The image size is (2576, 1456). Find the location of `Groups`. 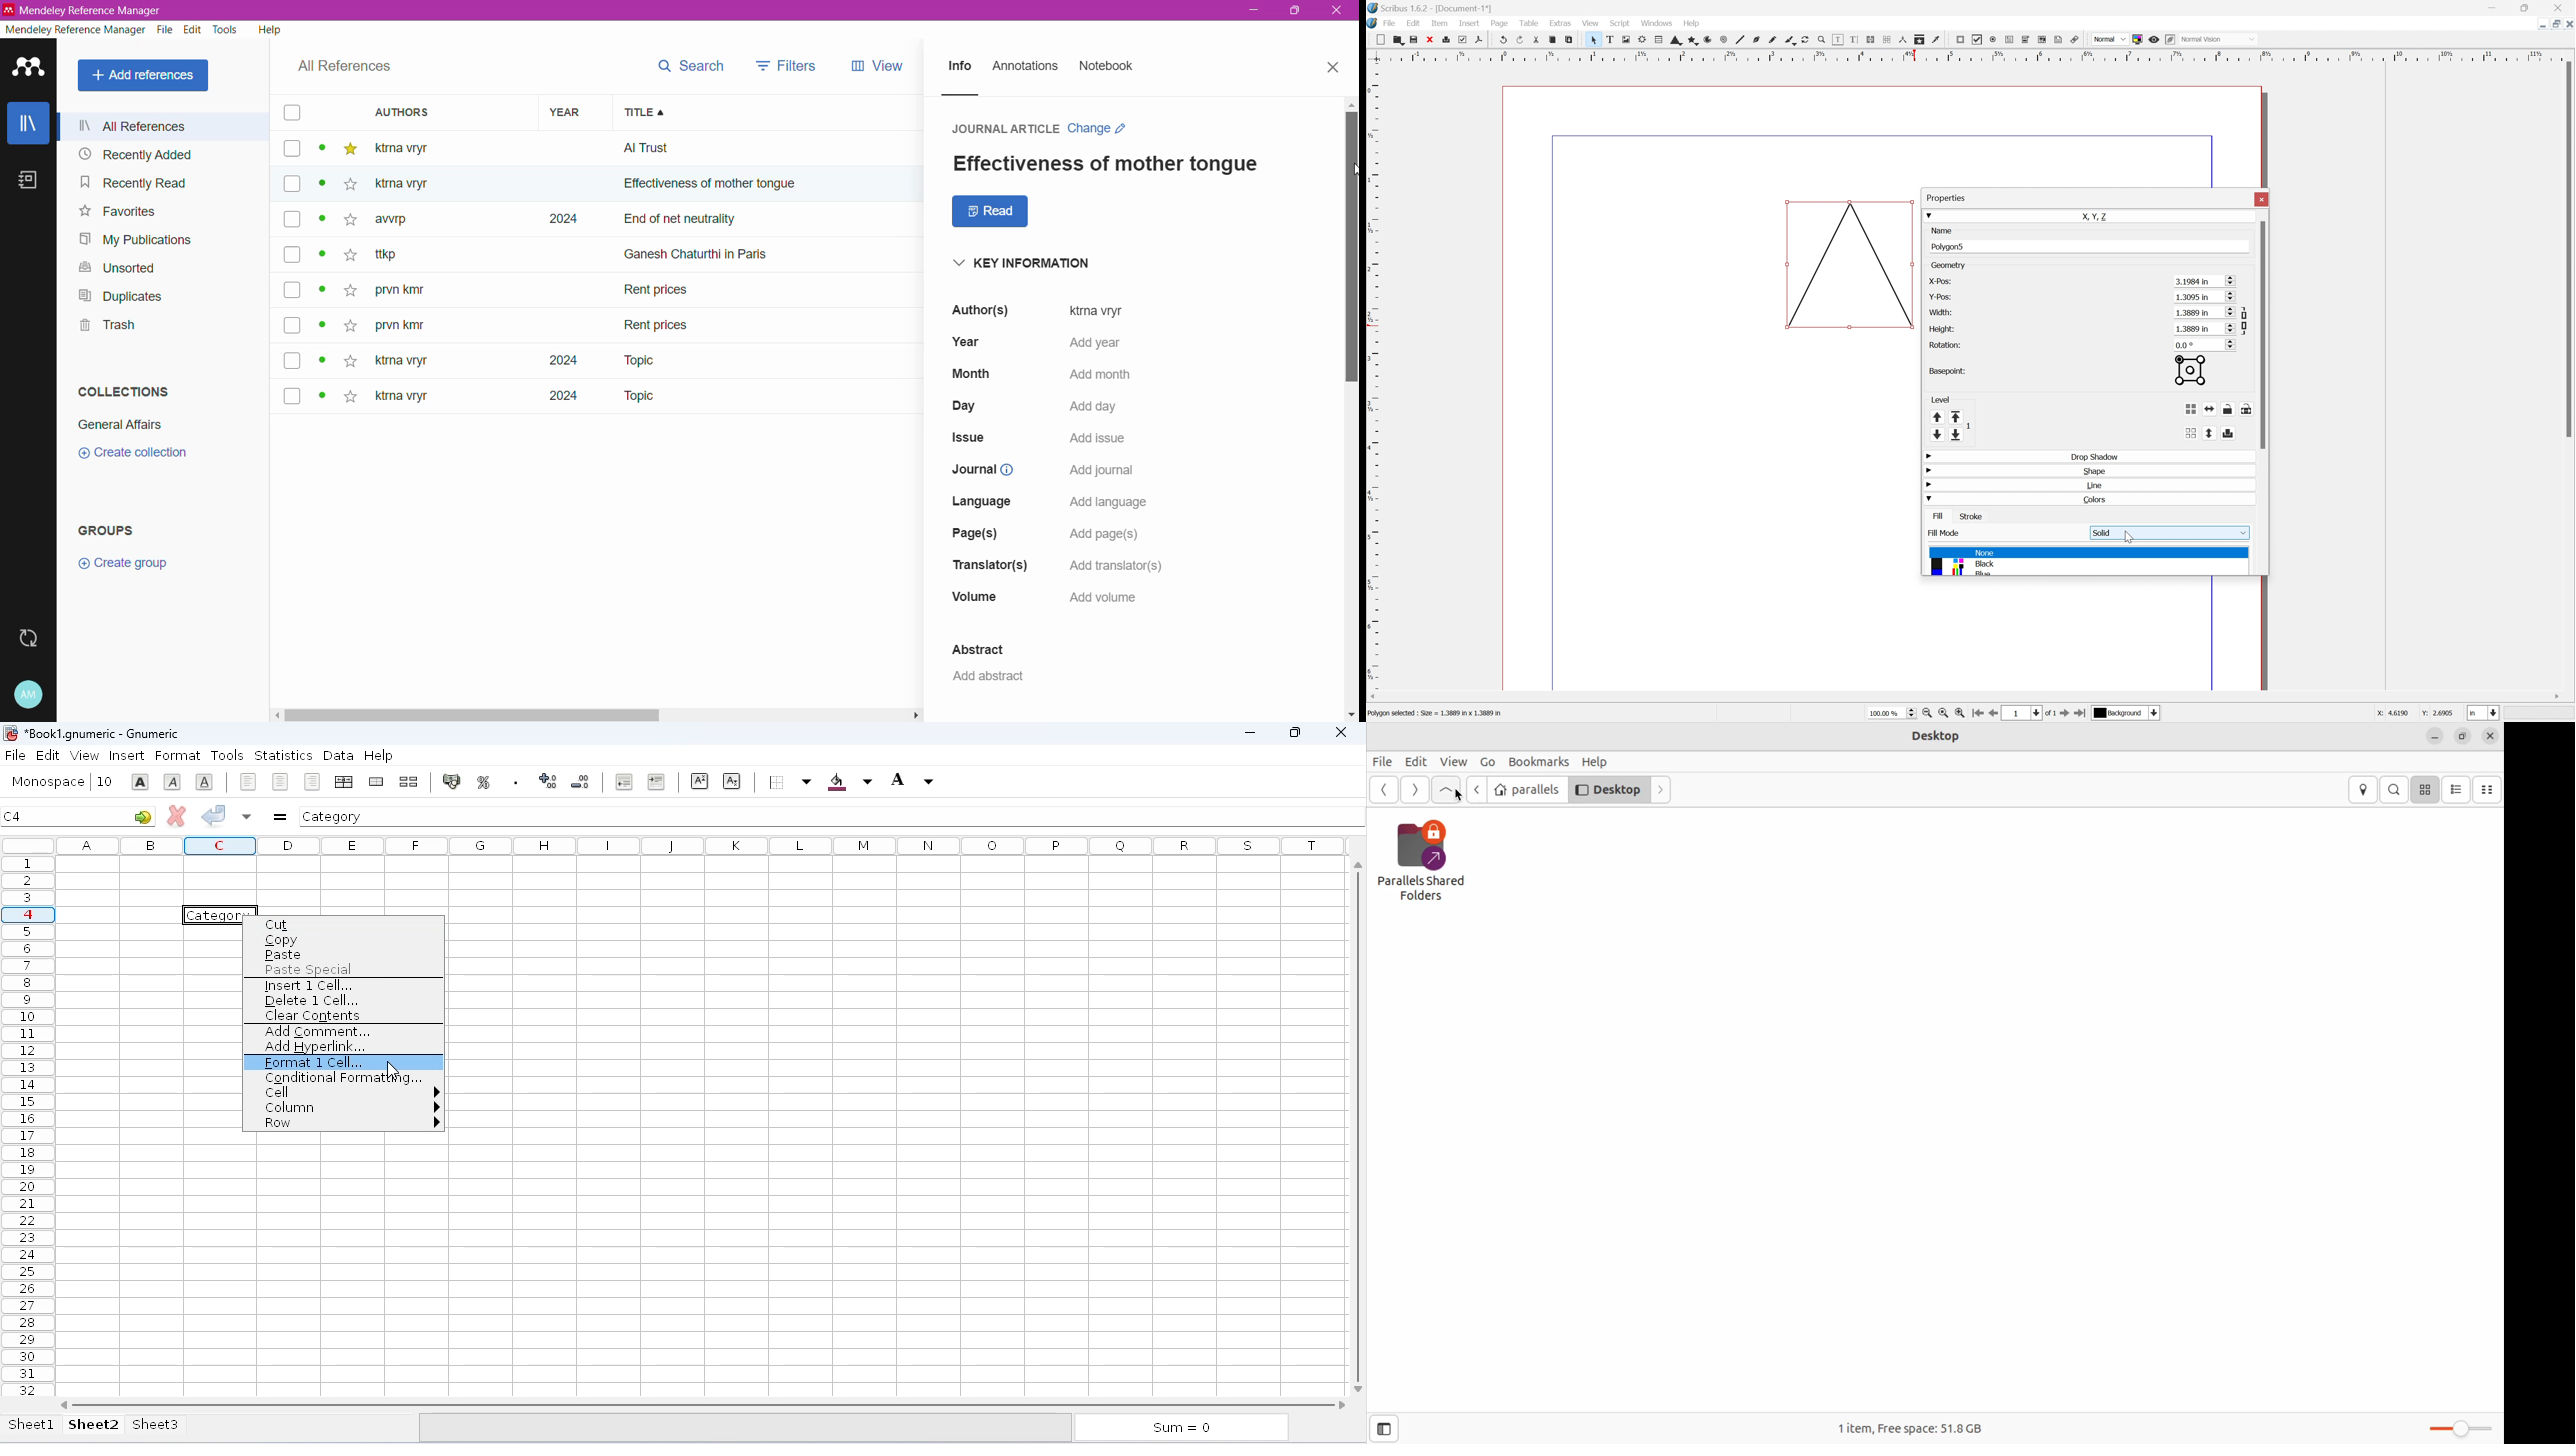

Groups is located at coordinates (109, 531).